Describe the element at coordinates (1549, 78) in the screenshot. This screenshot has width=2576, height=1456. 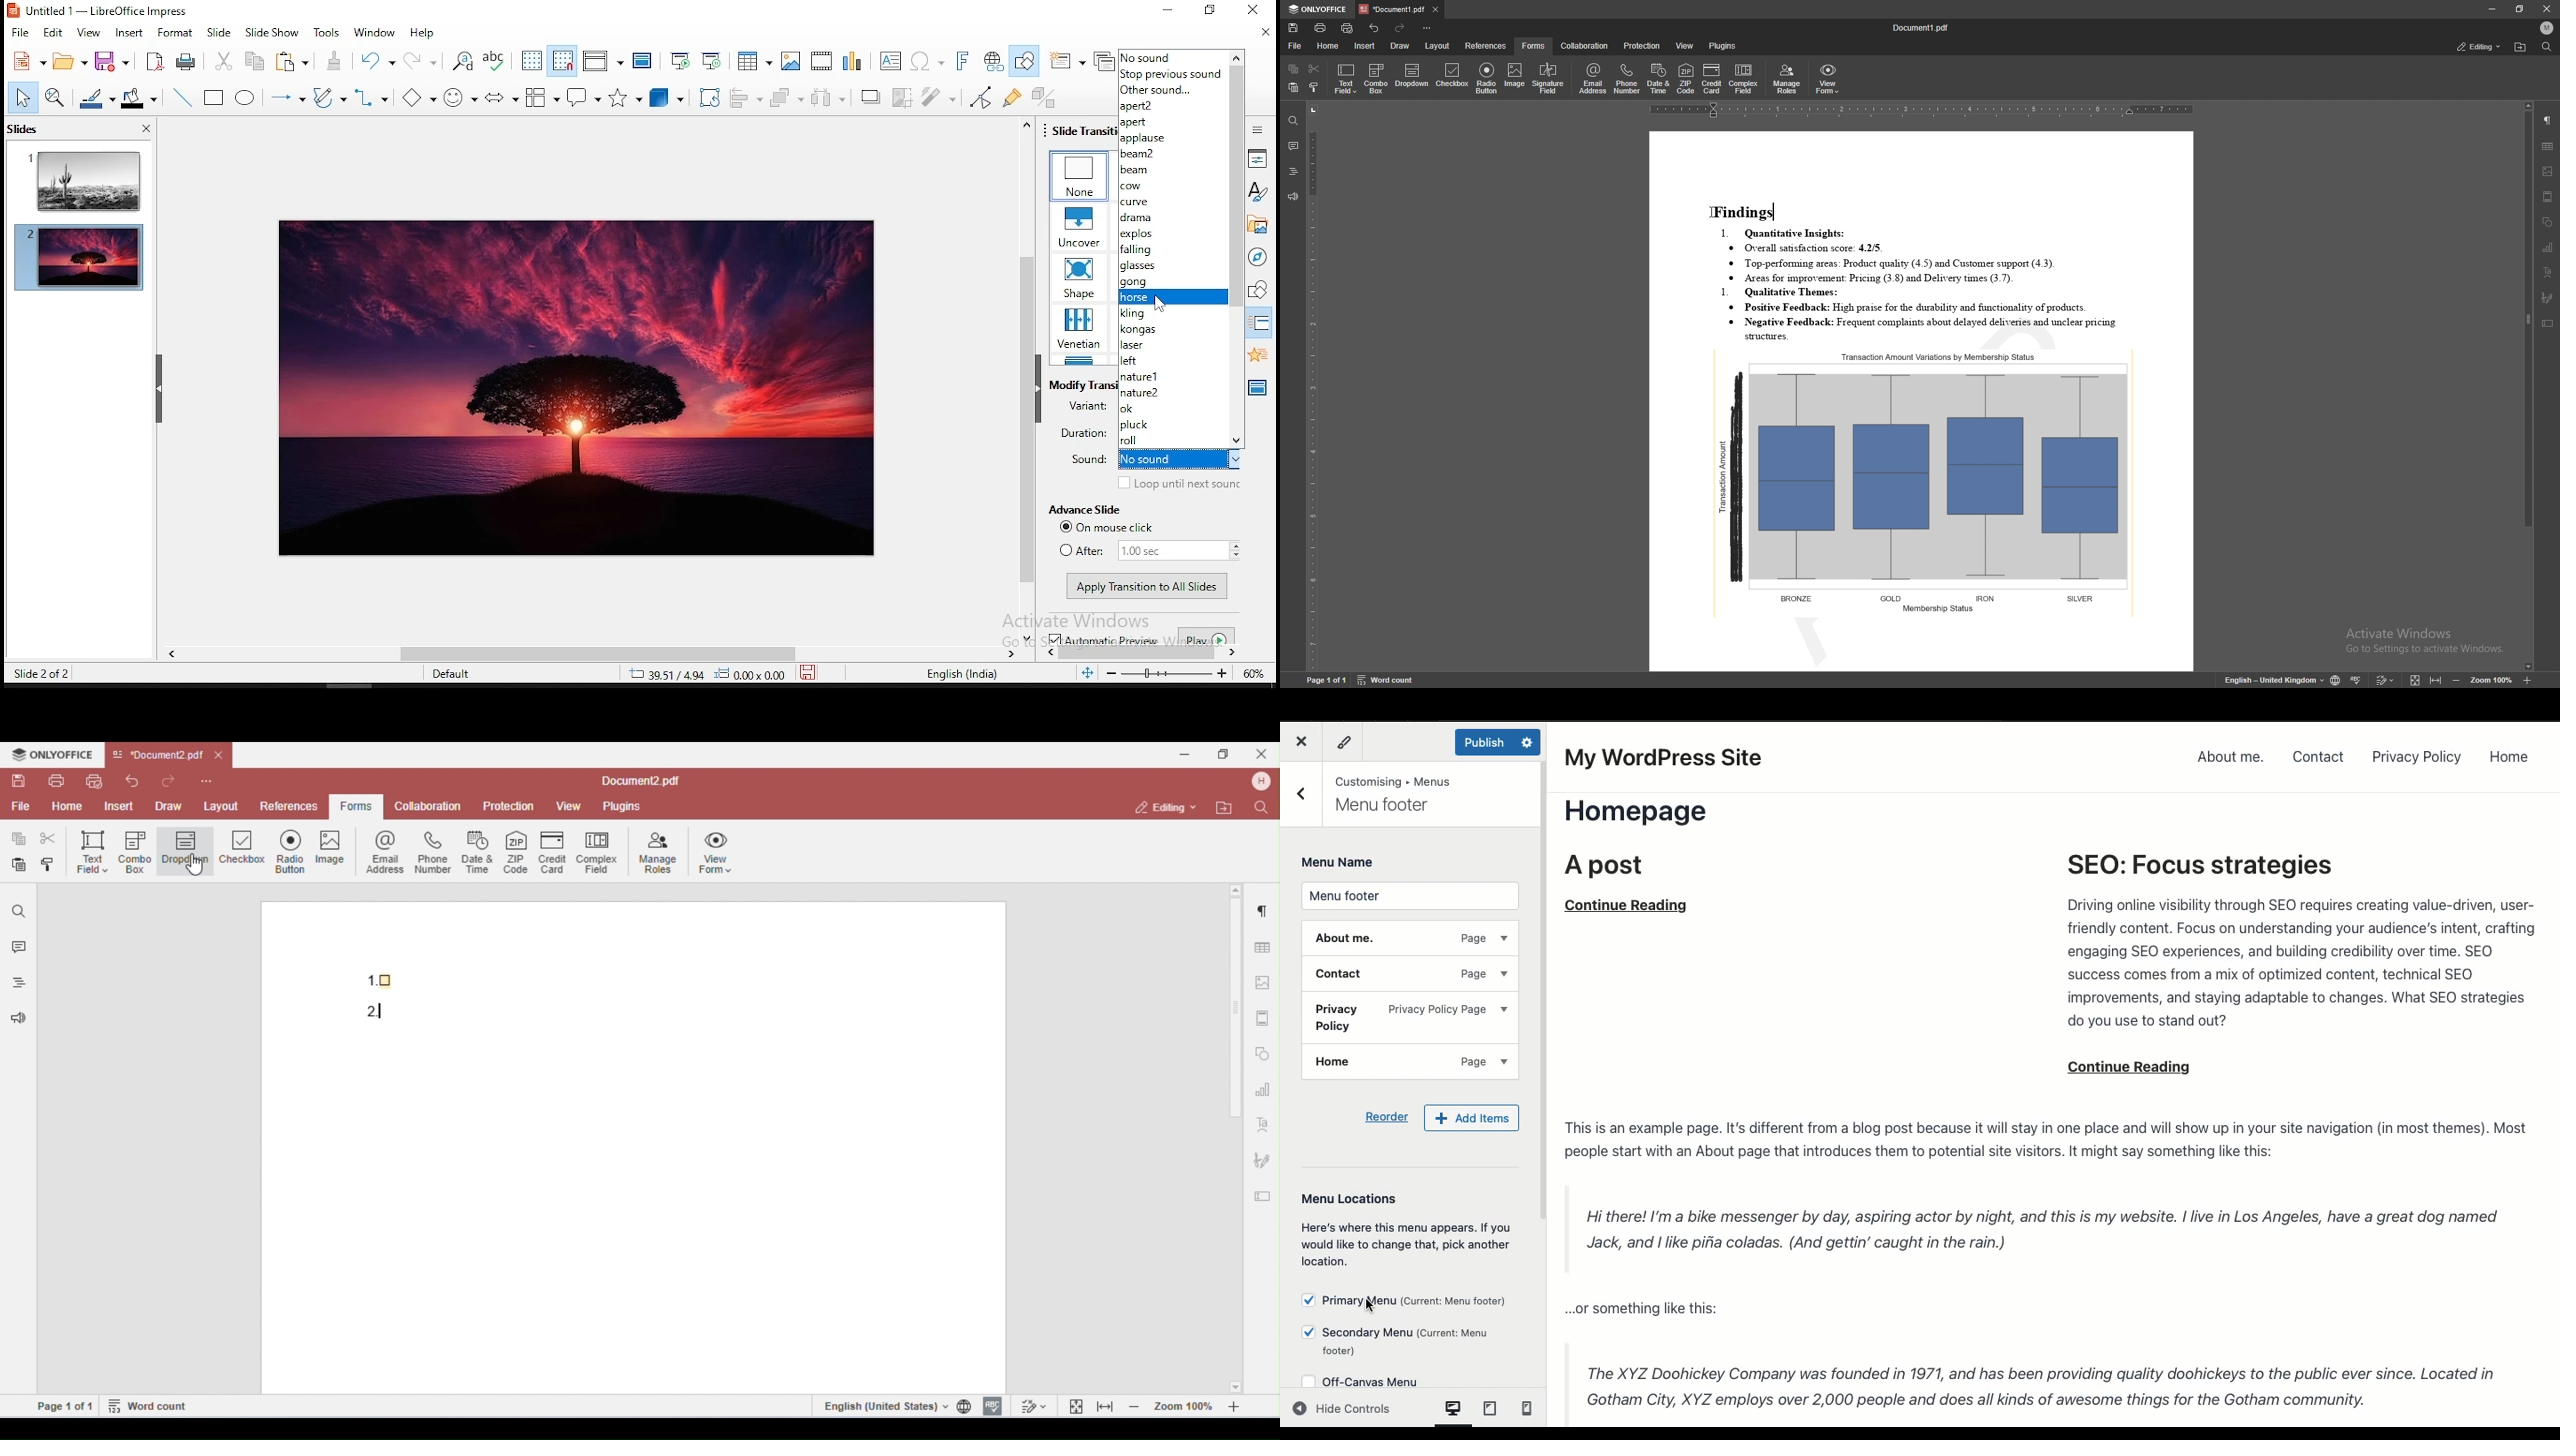
I see `signature field` at that location.